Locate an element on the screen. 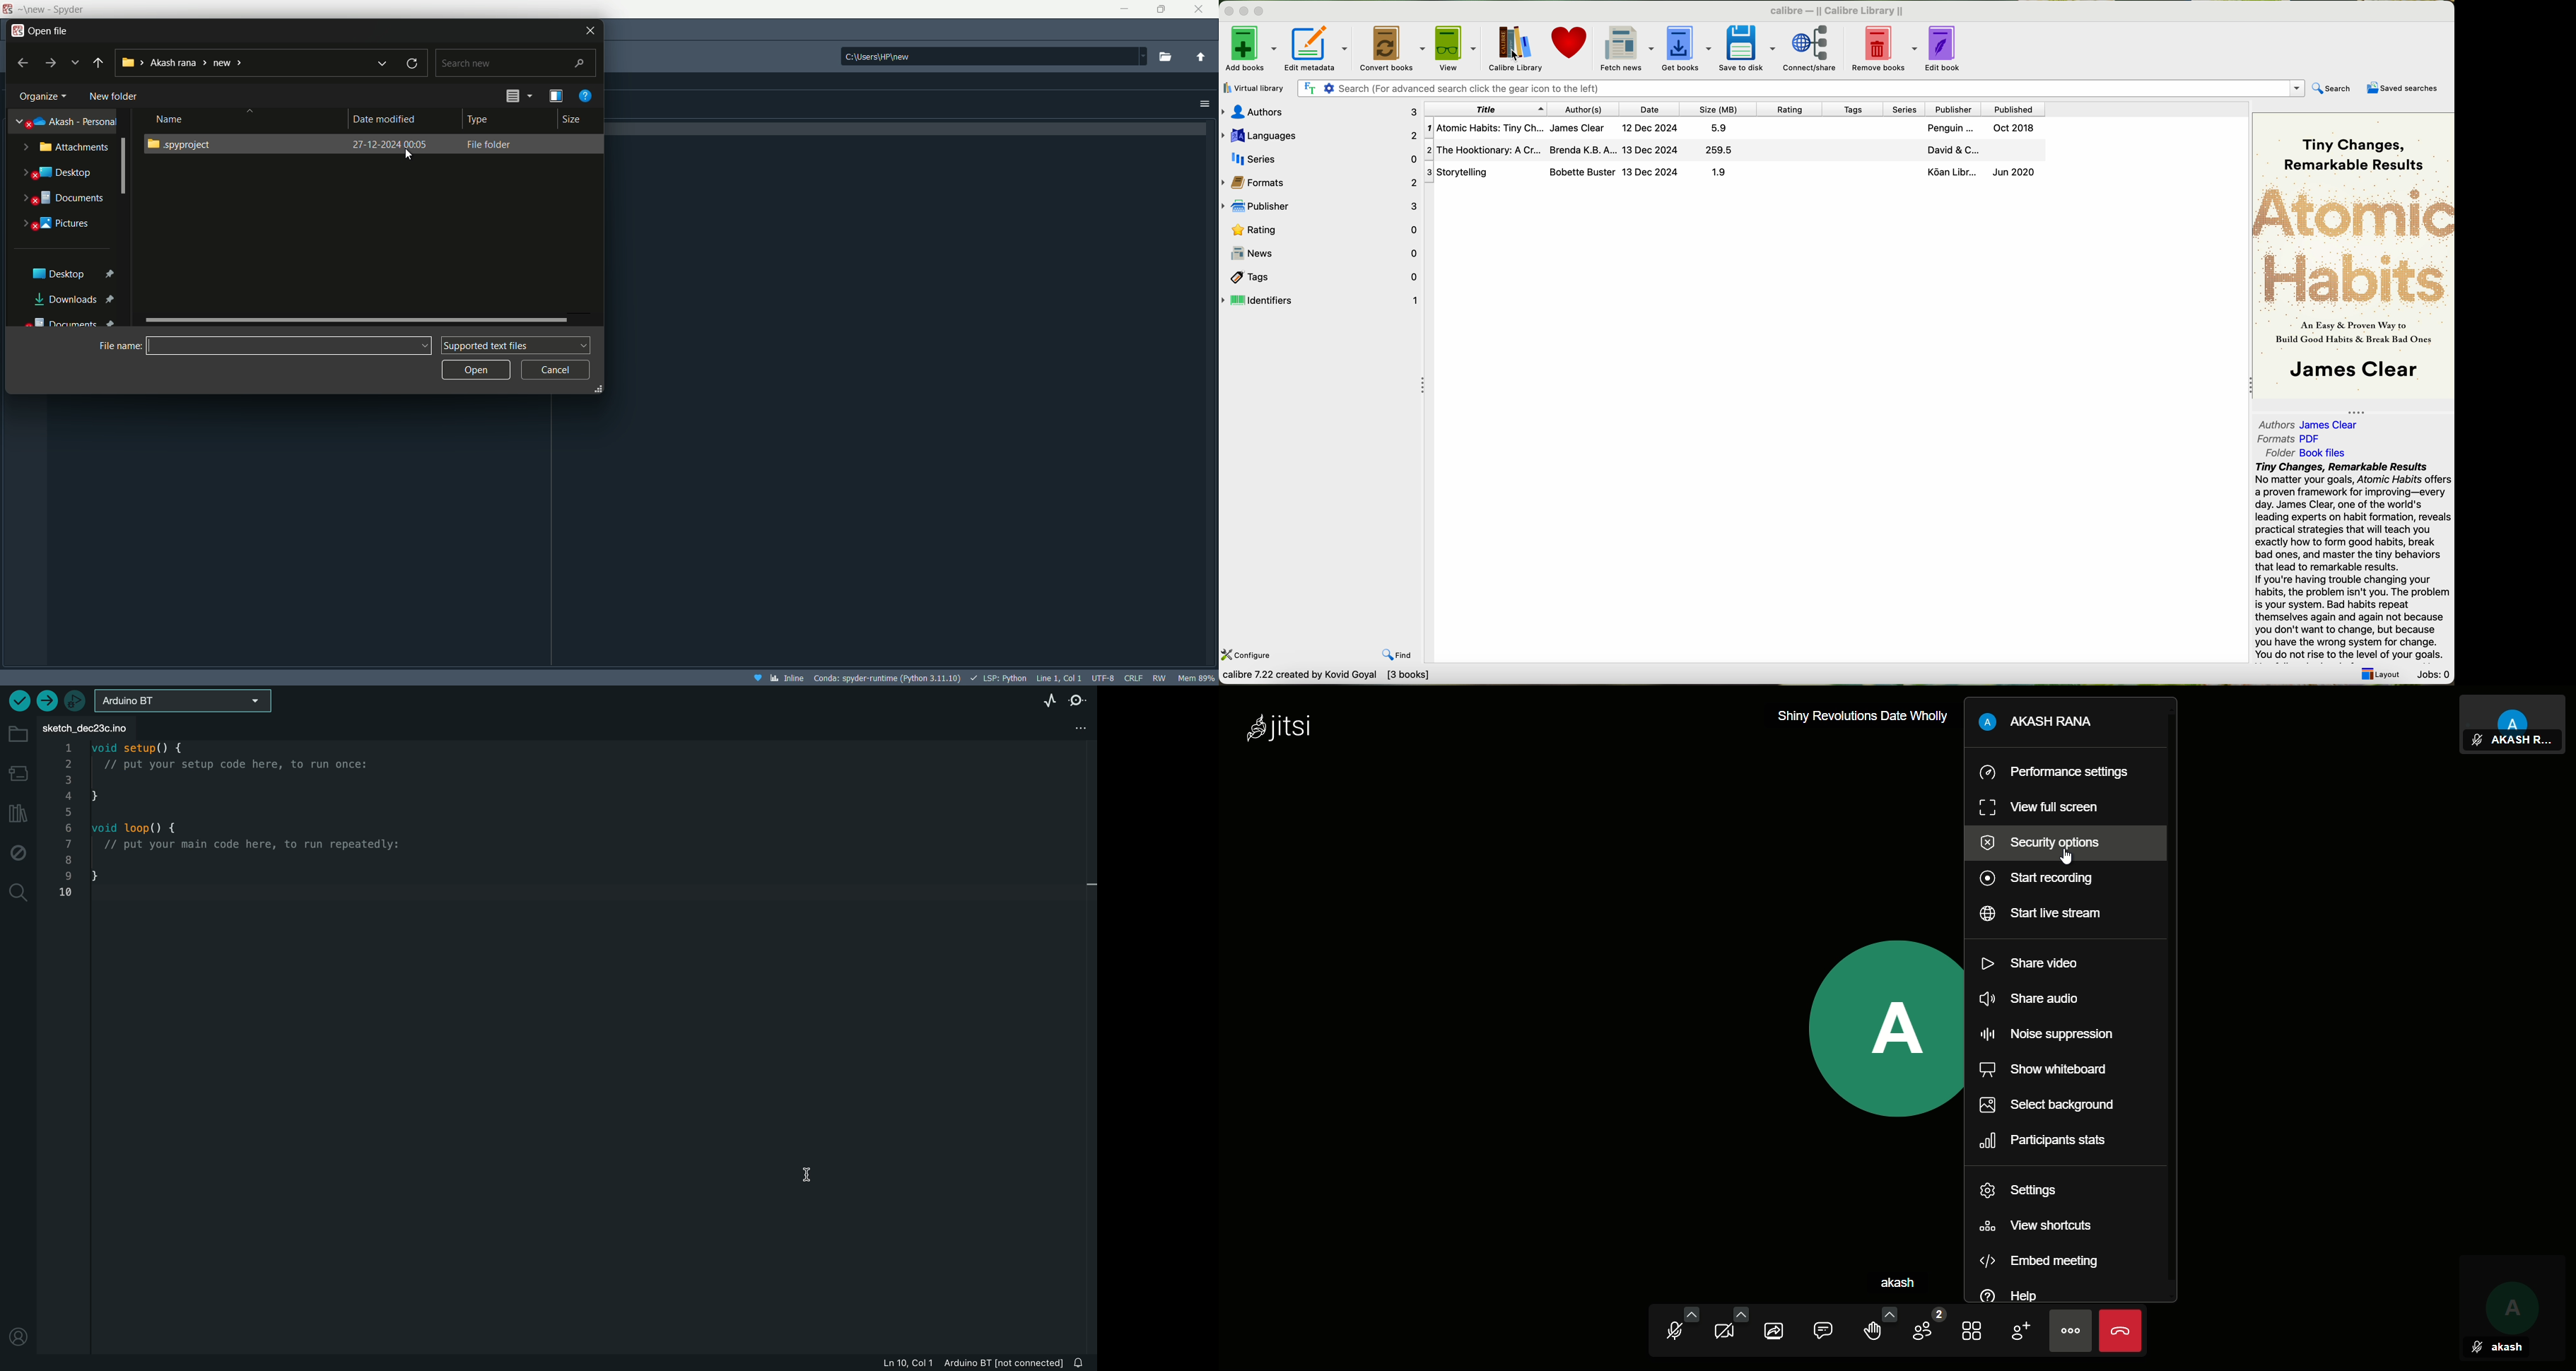 Image resolution: width=2576 pixels, height=1372 pixels. search bar is located at coordinates (515, 63).